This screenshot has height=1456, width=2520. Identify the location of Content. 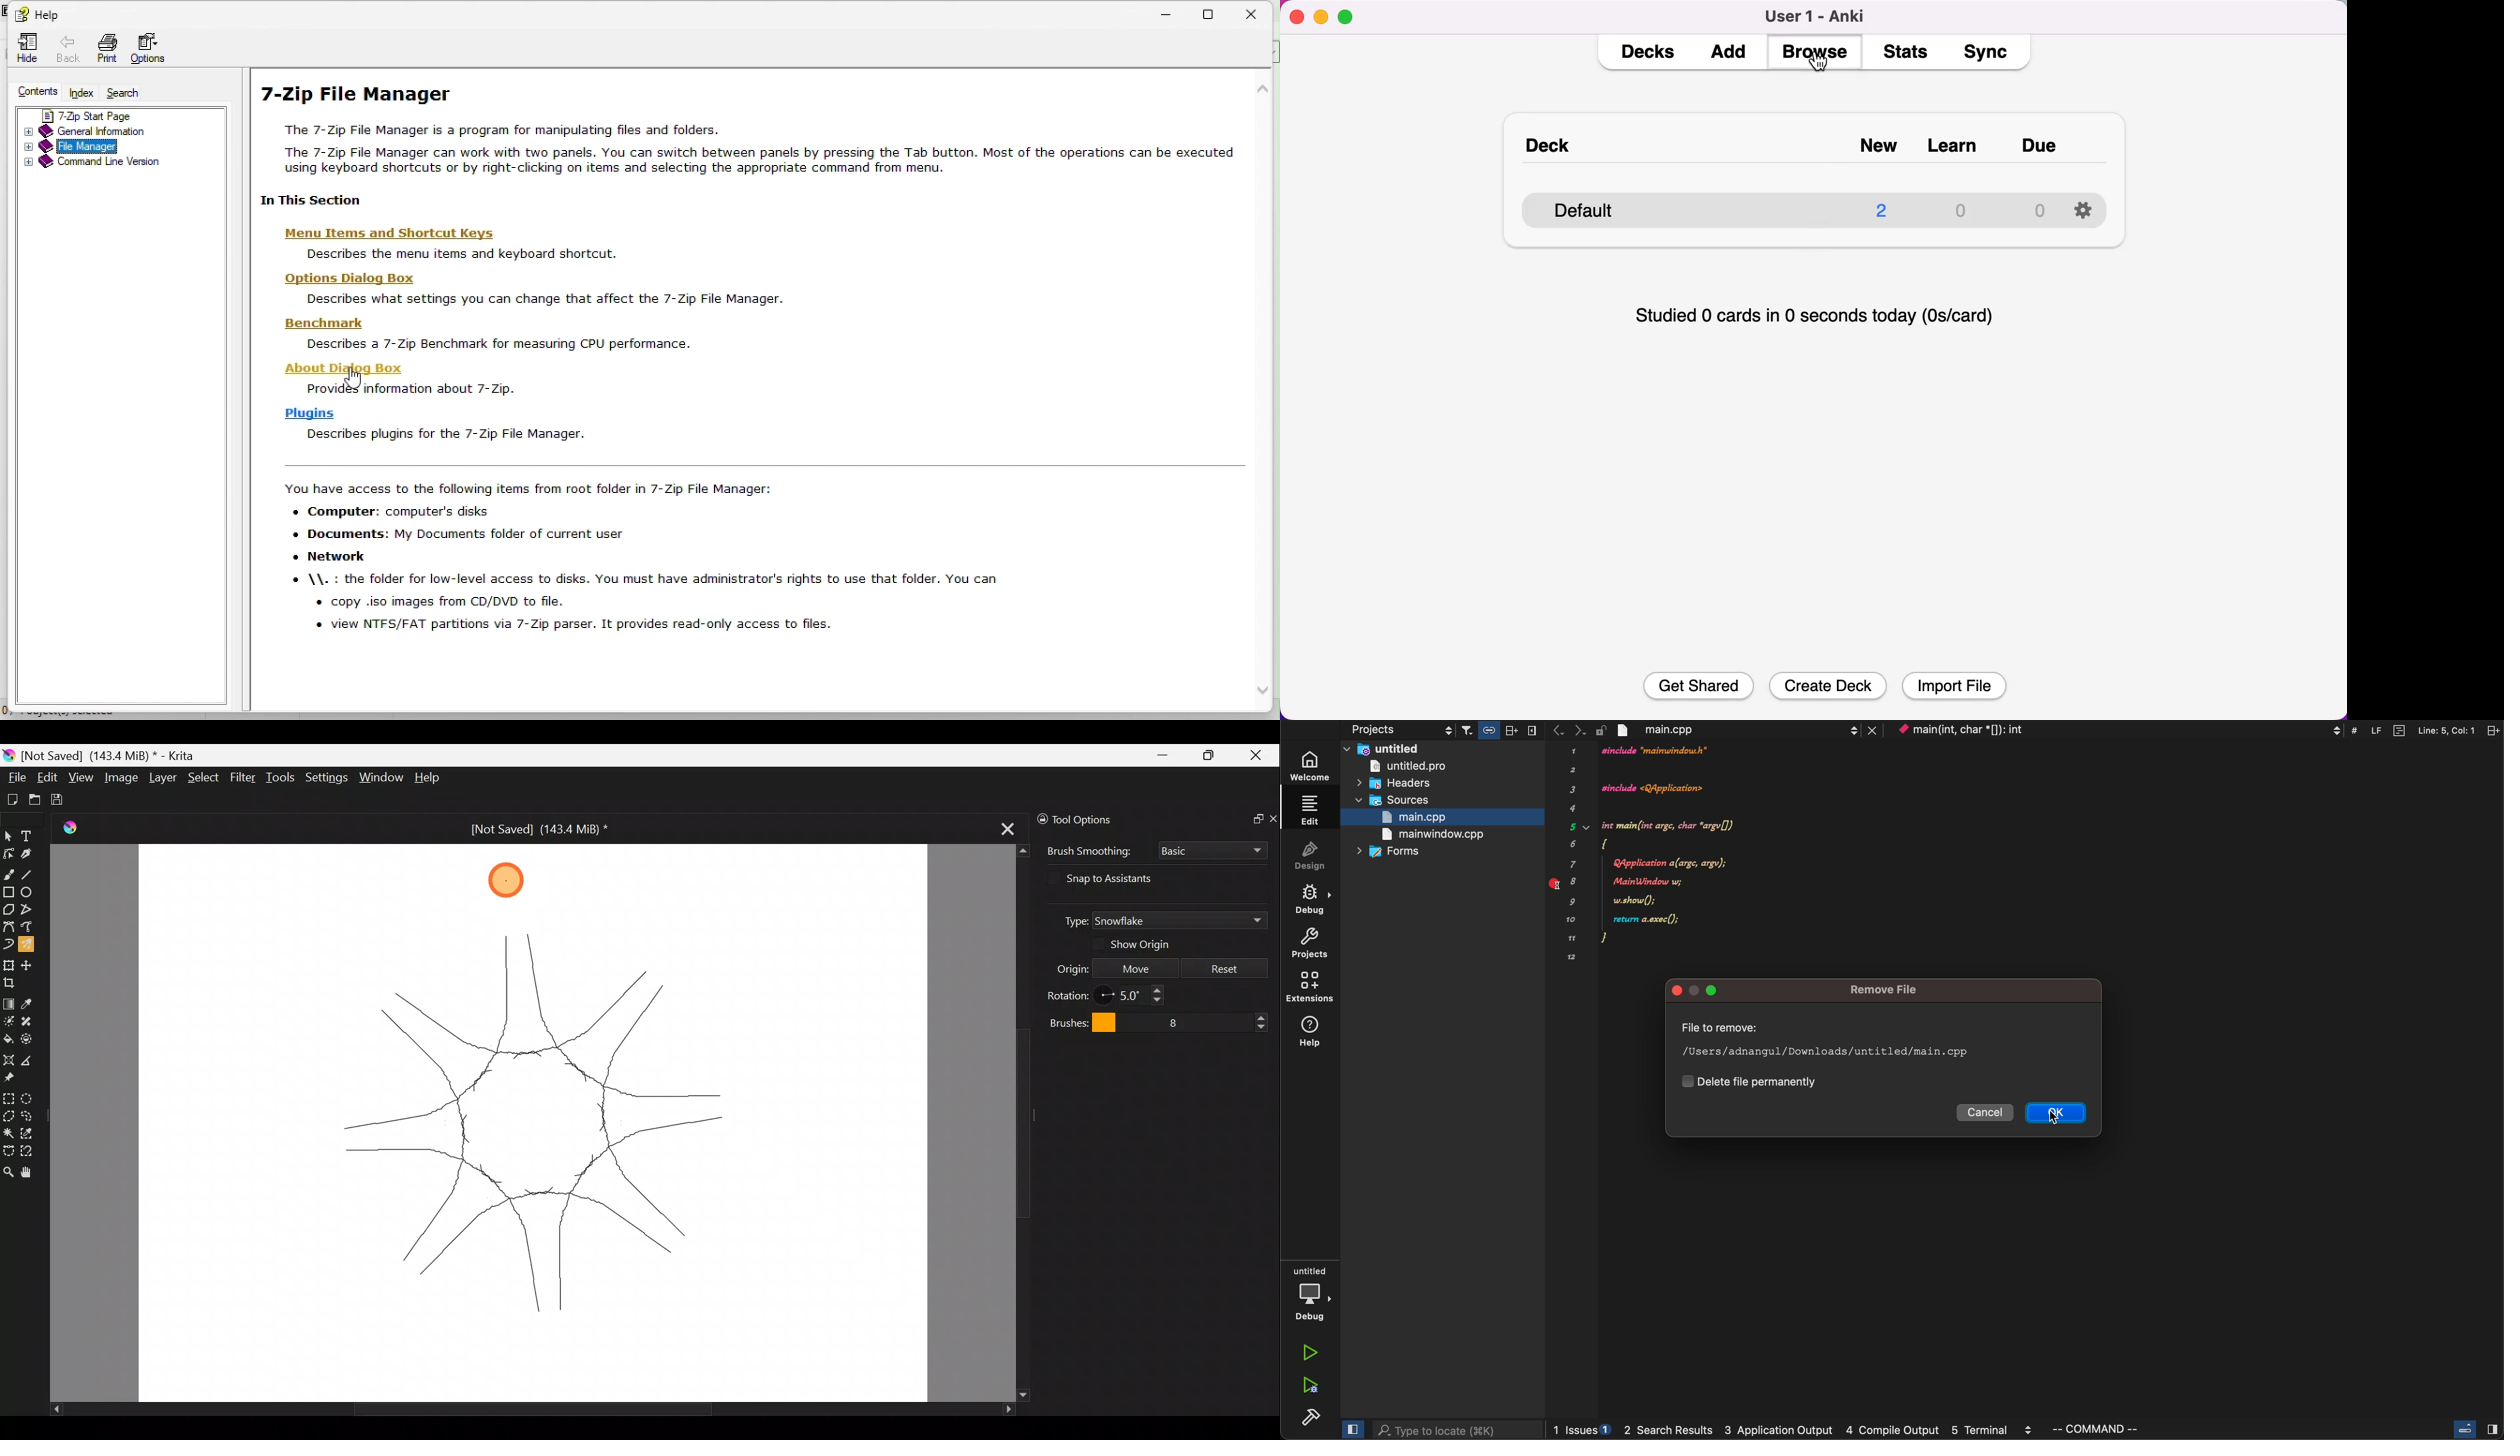
(29, 91).